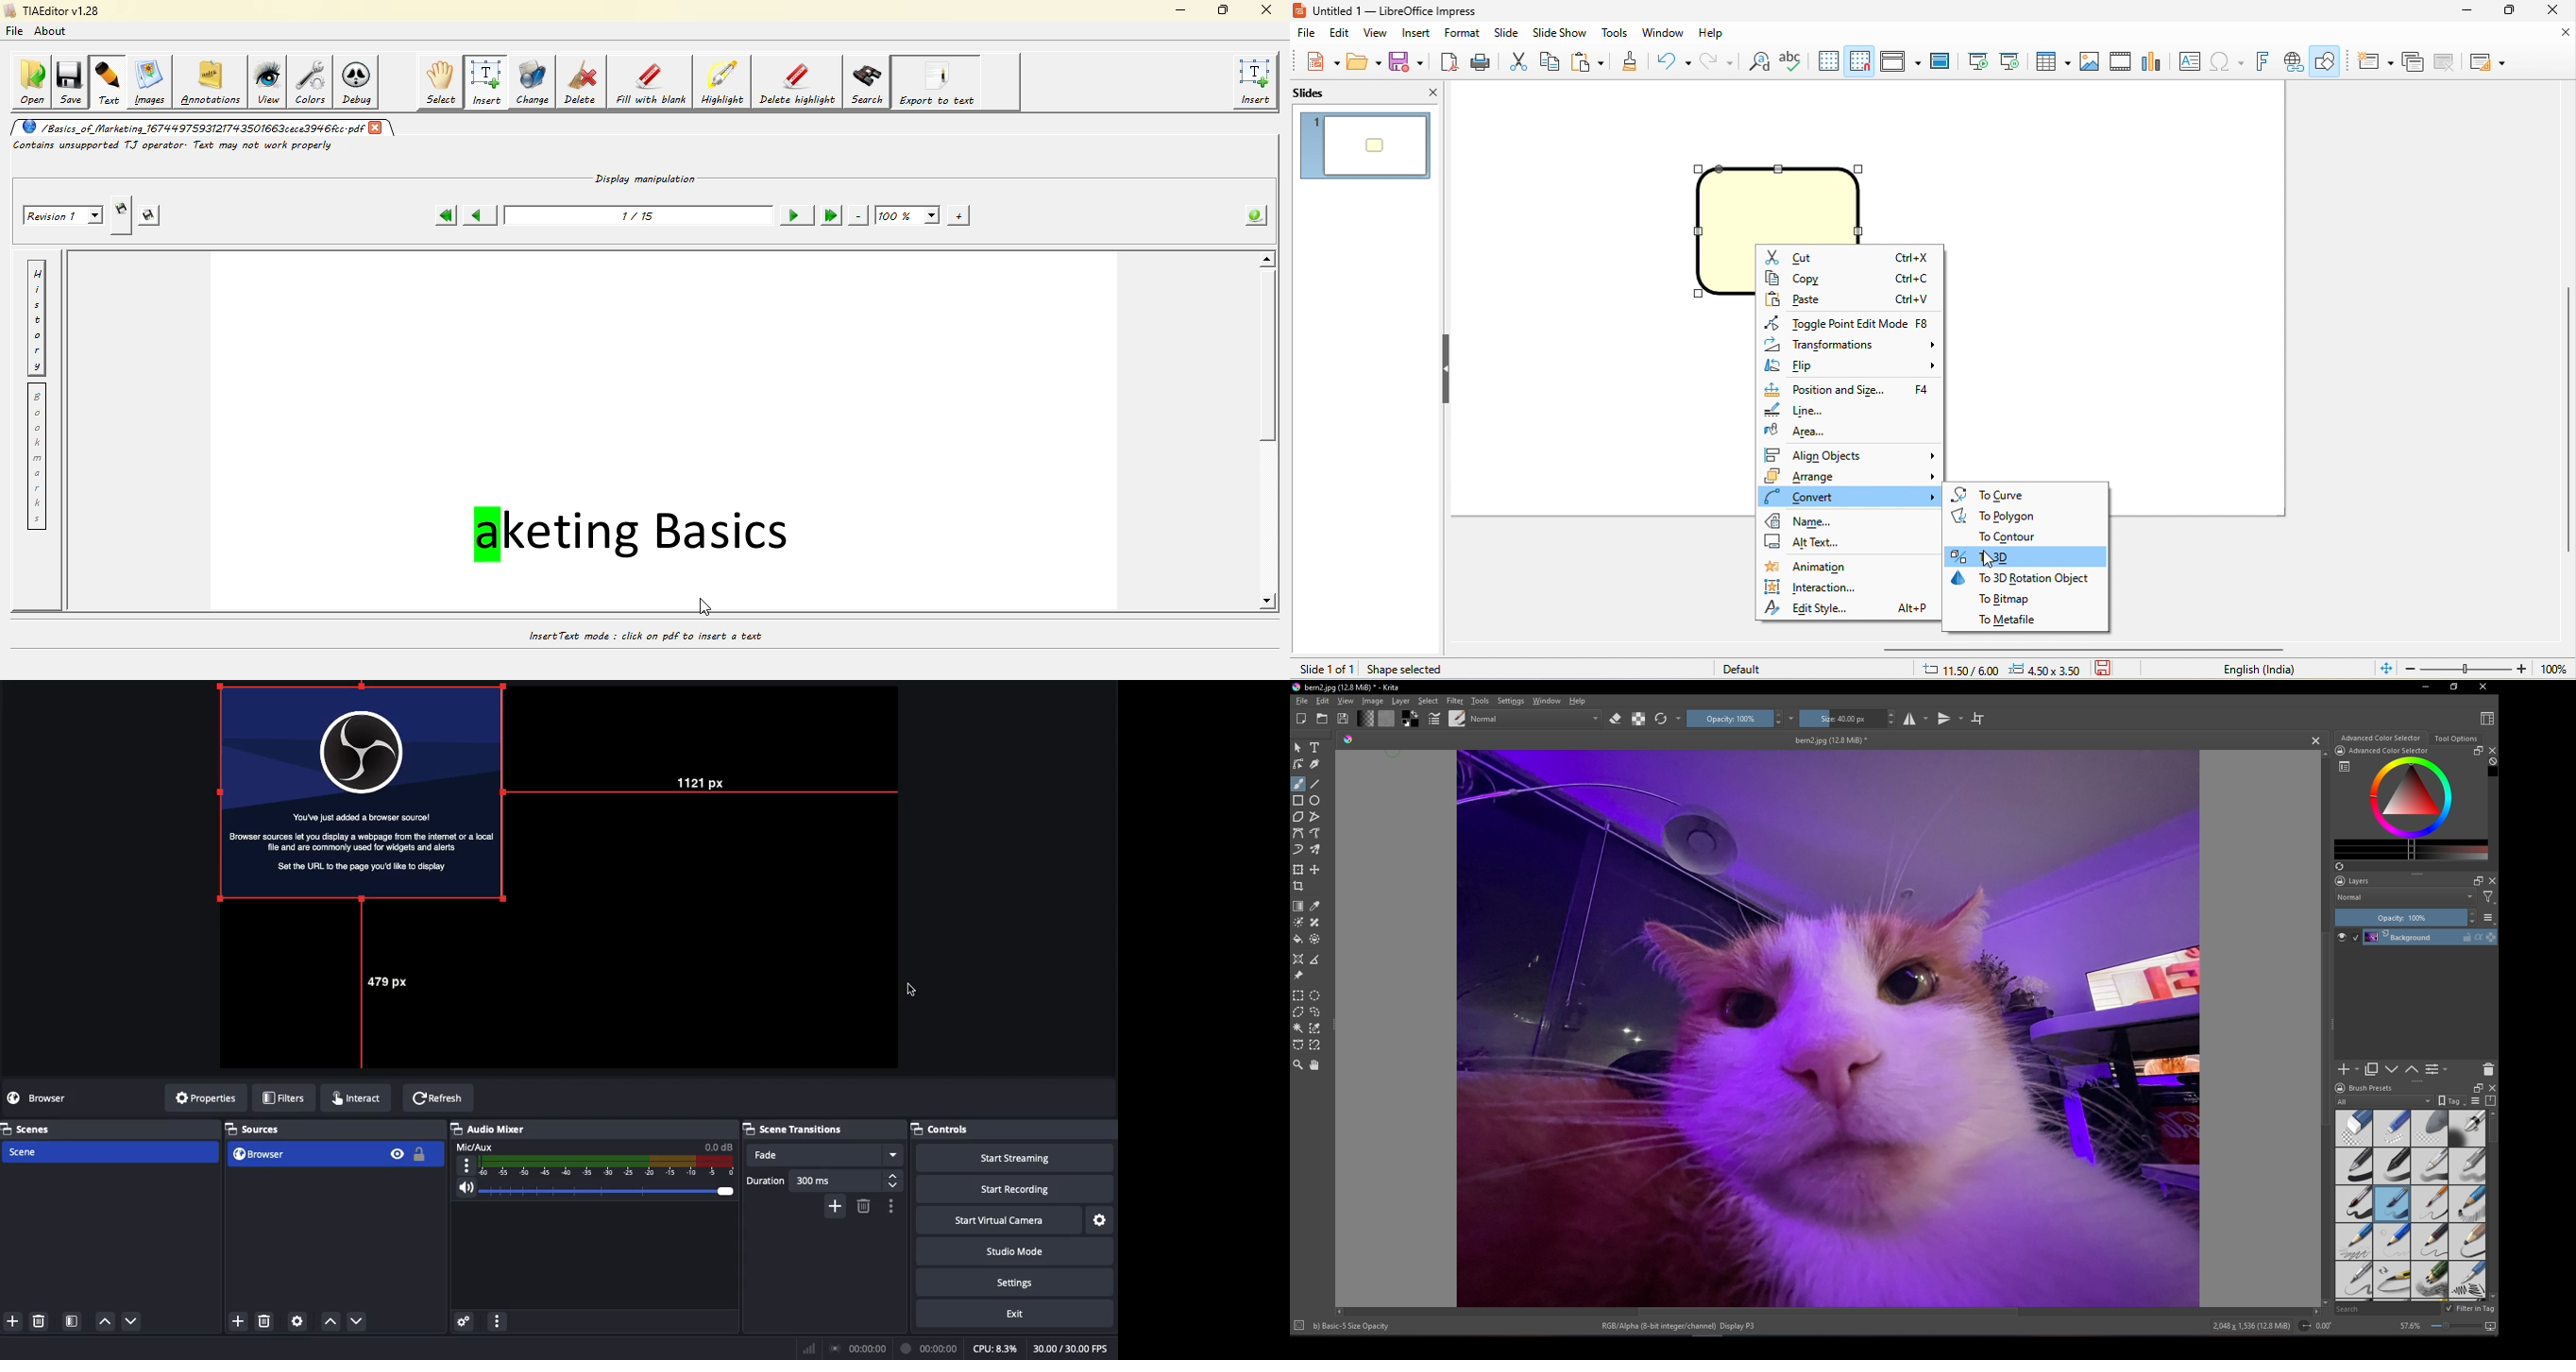  I want to click on bern2.jpg (12.6 mib), so click(1831, 740).